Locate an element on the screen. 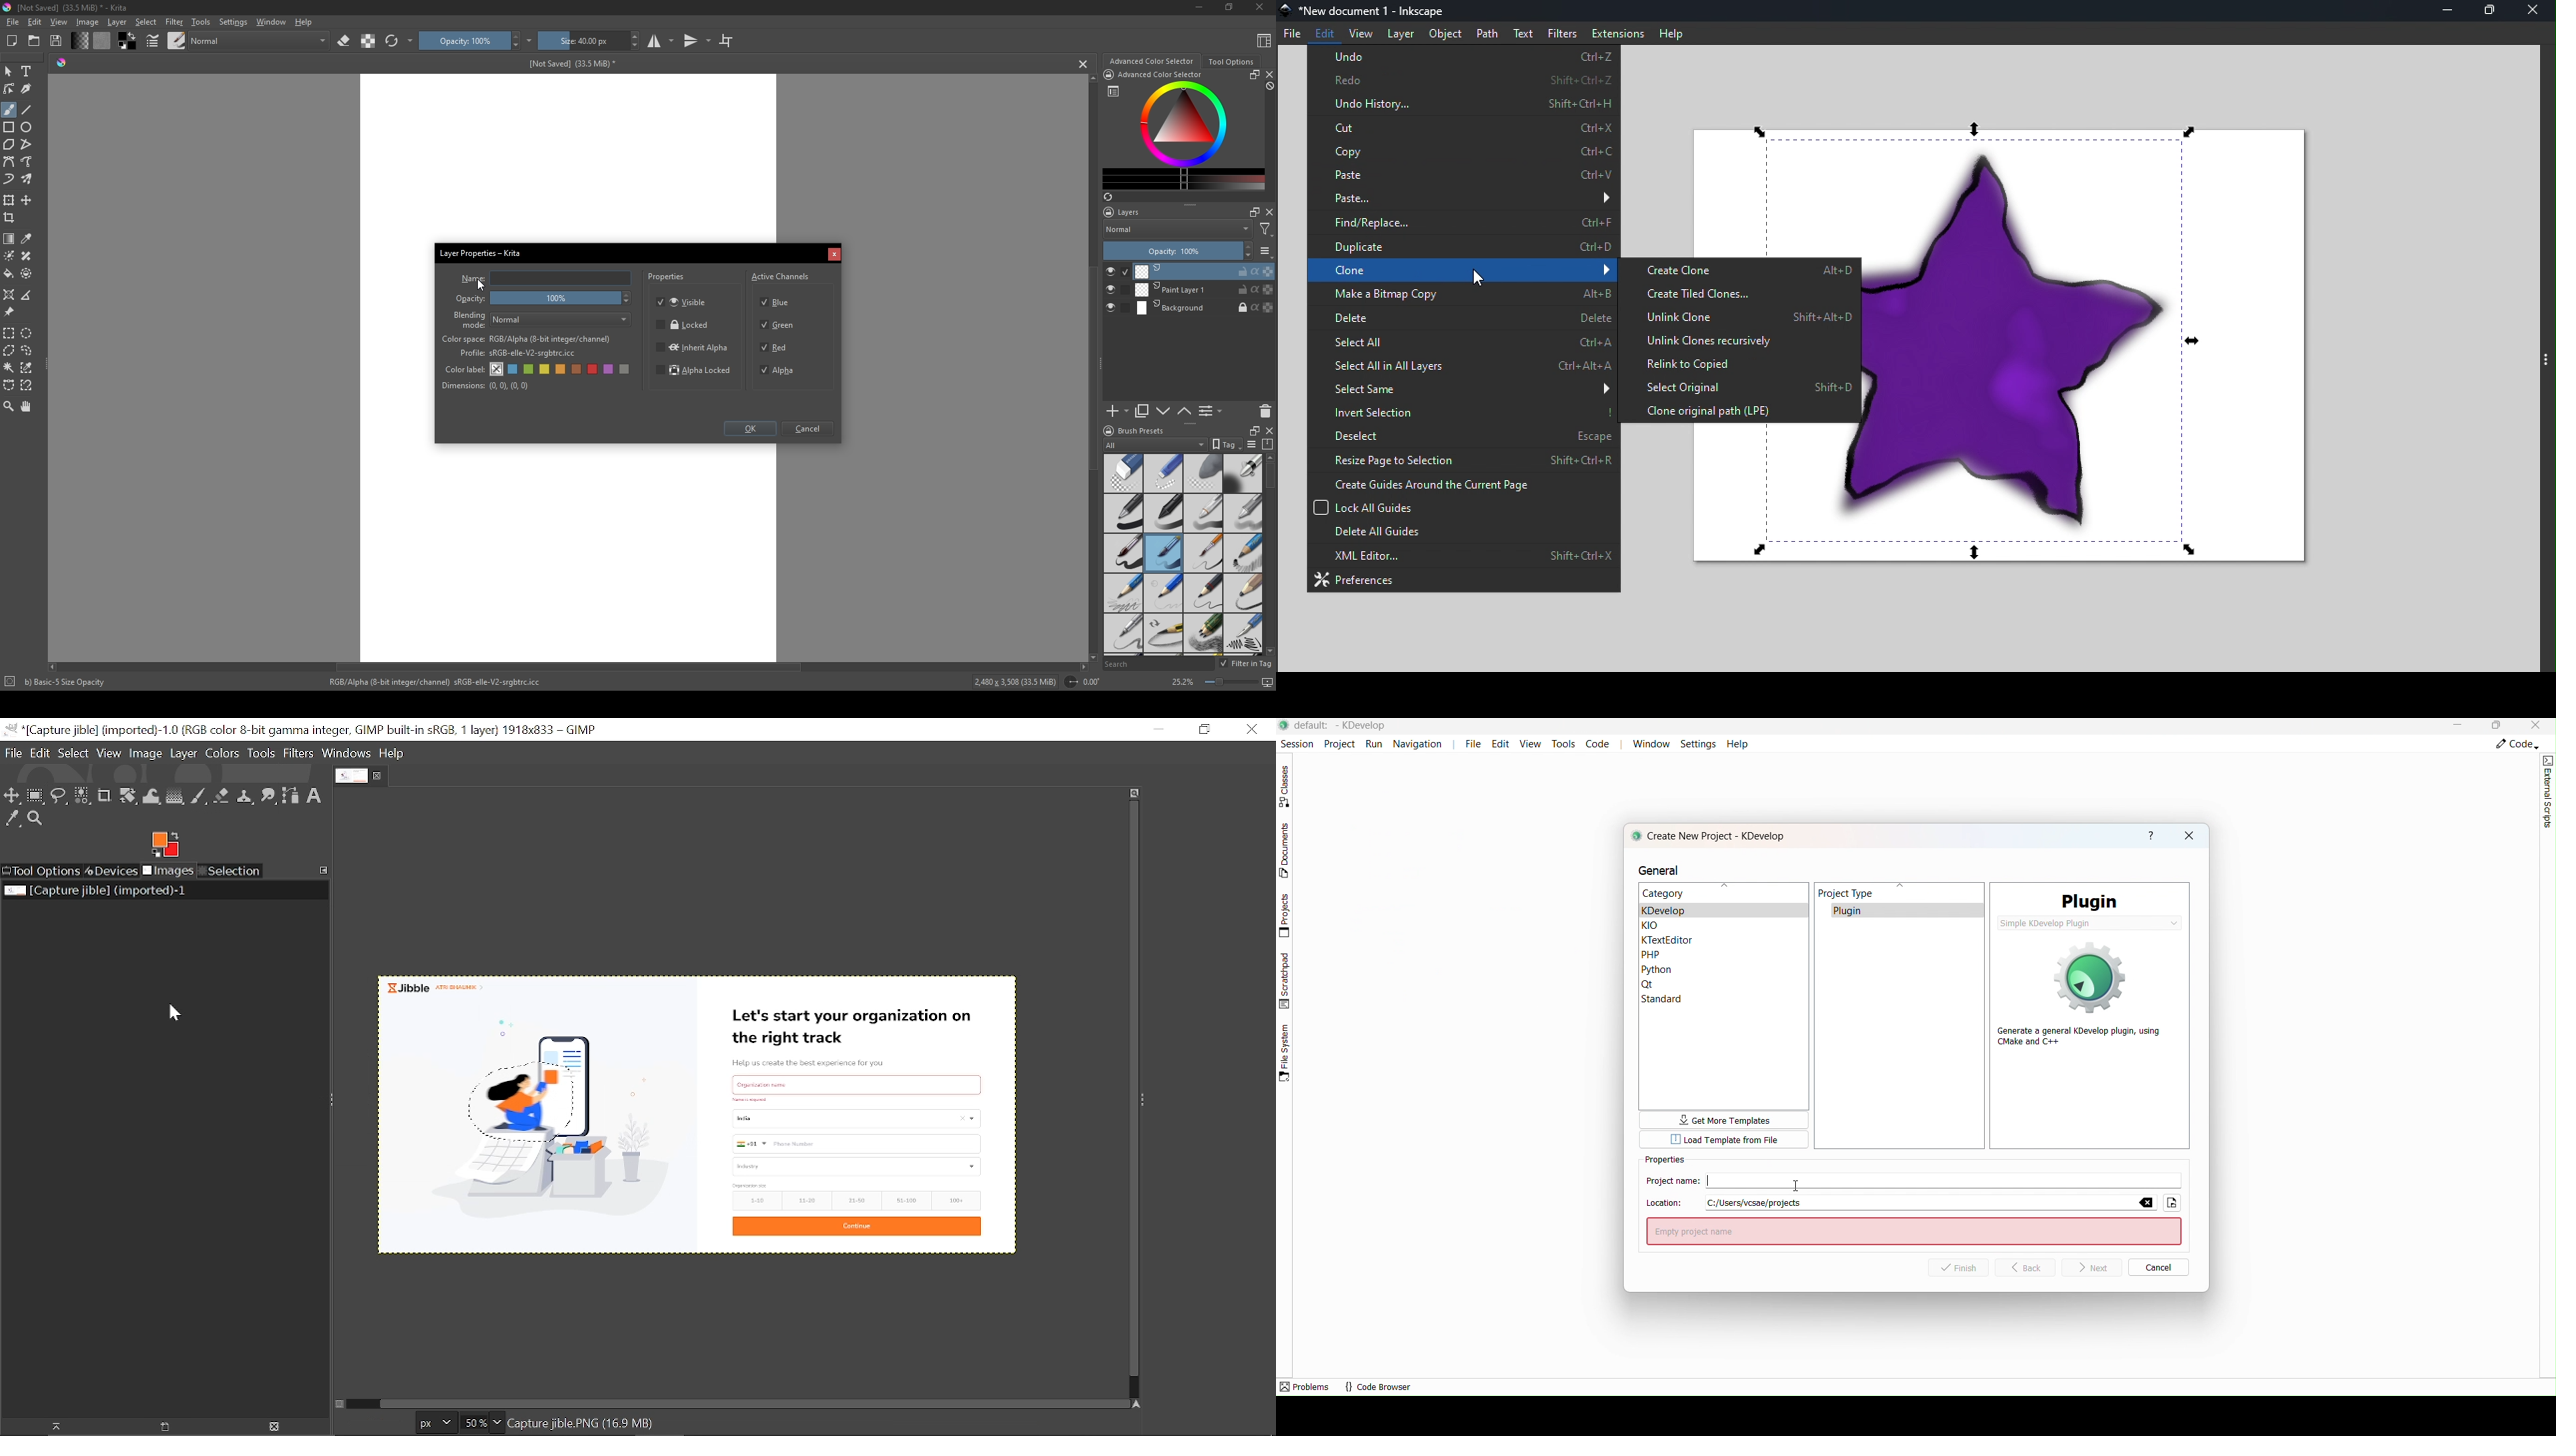 Image resolution: width=2576 pixels, height=1456 pixels. line is located at coordinates (27, 110).